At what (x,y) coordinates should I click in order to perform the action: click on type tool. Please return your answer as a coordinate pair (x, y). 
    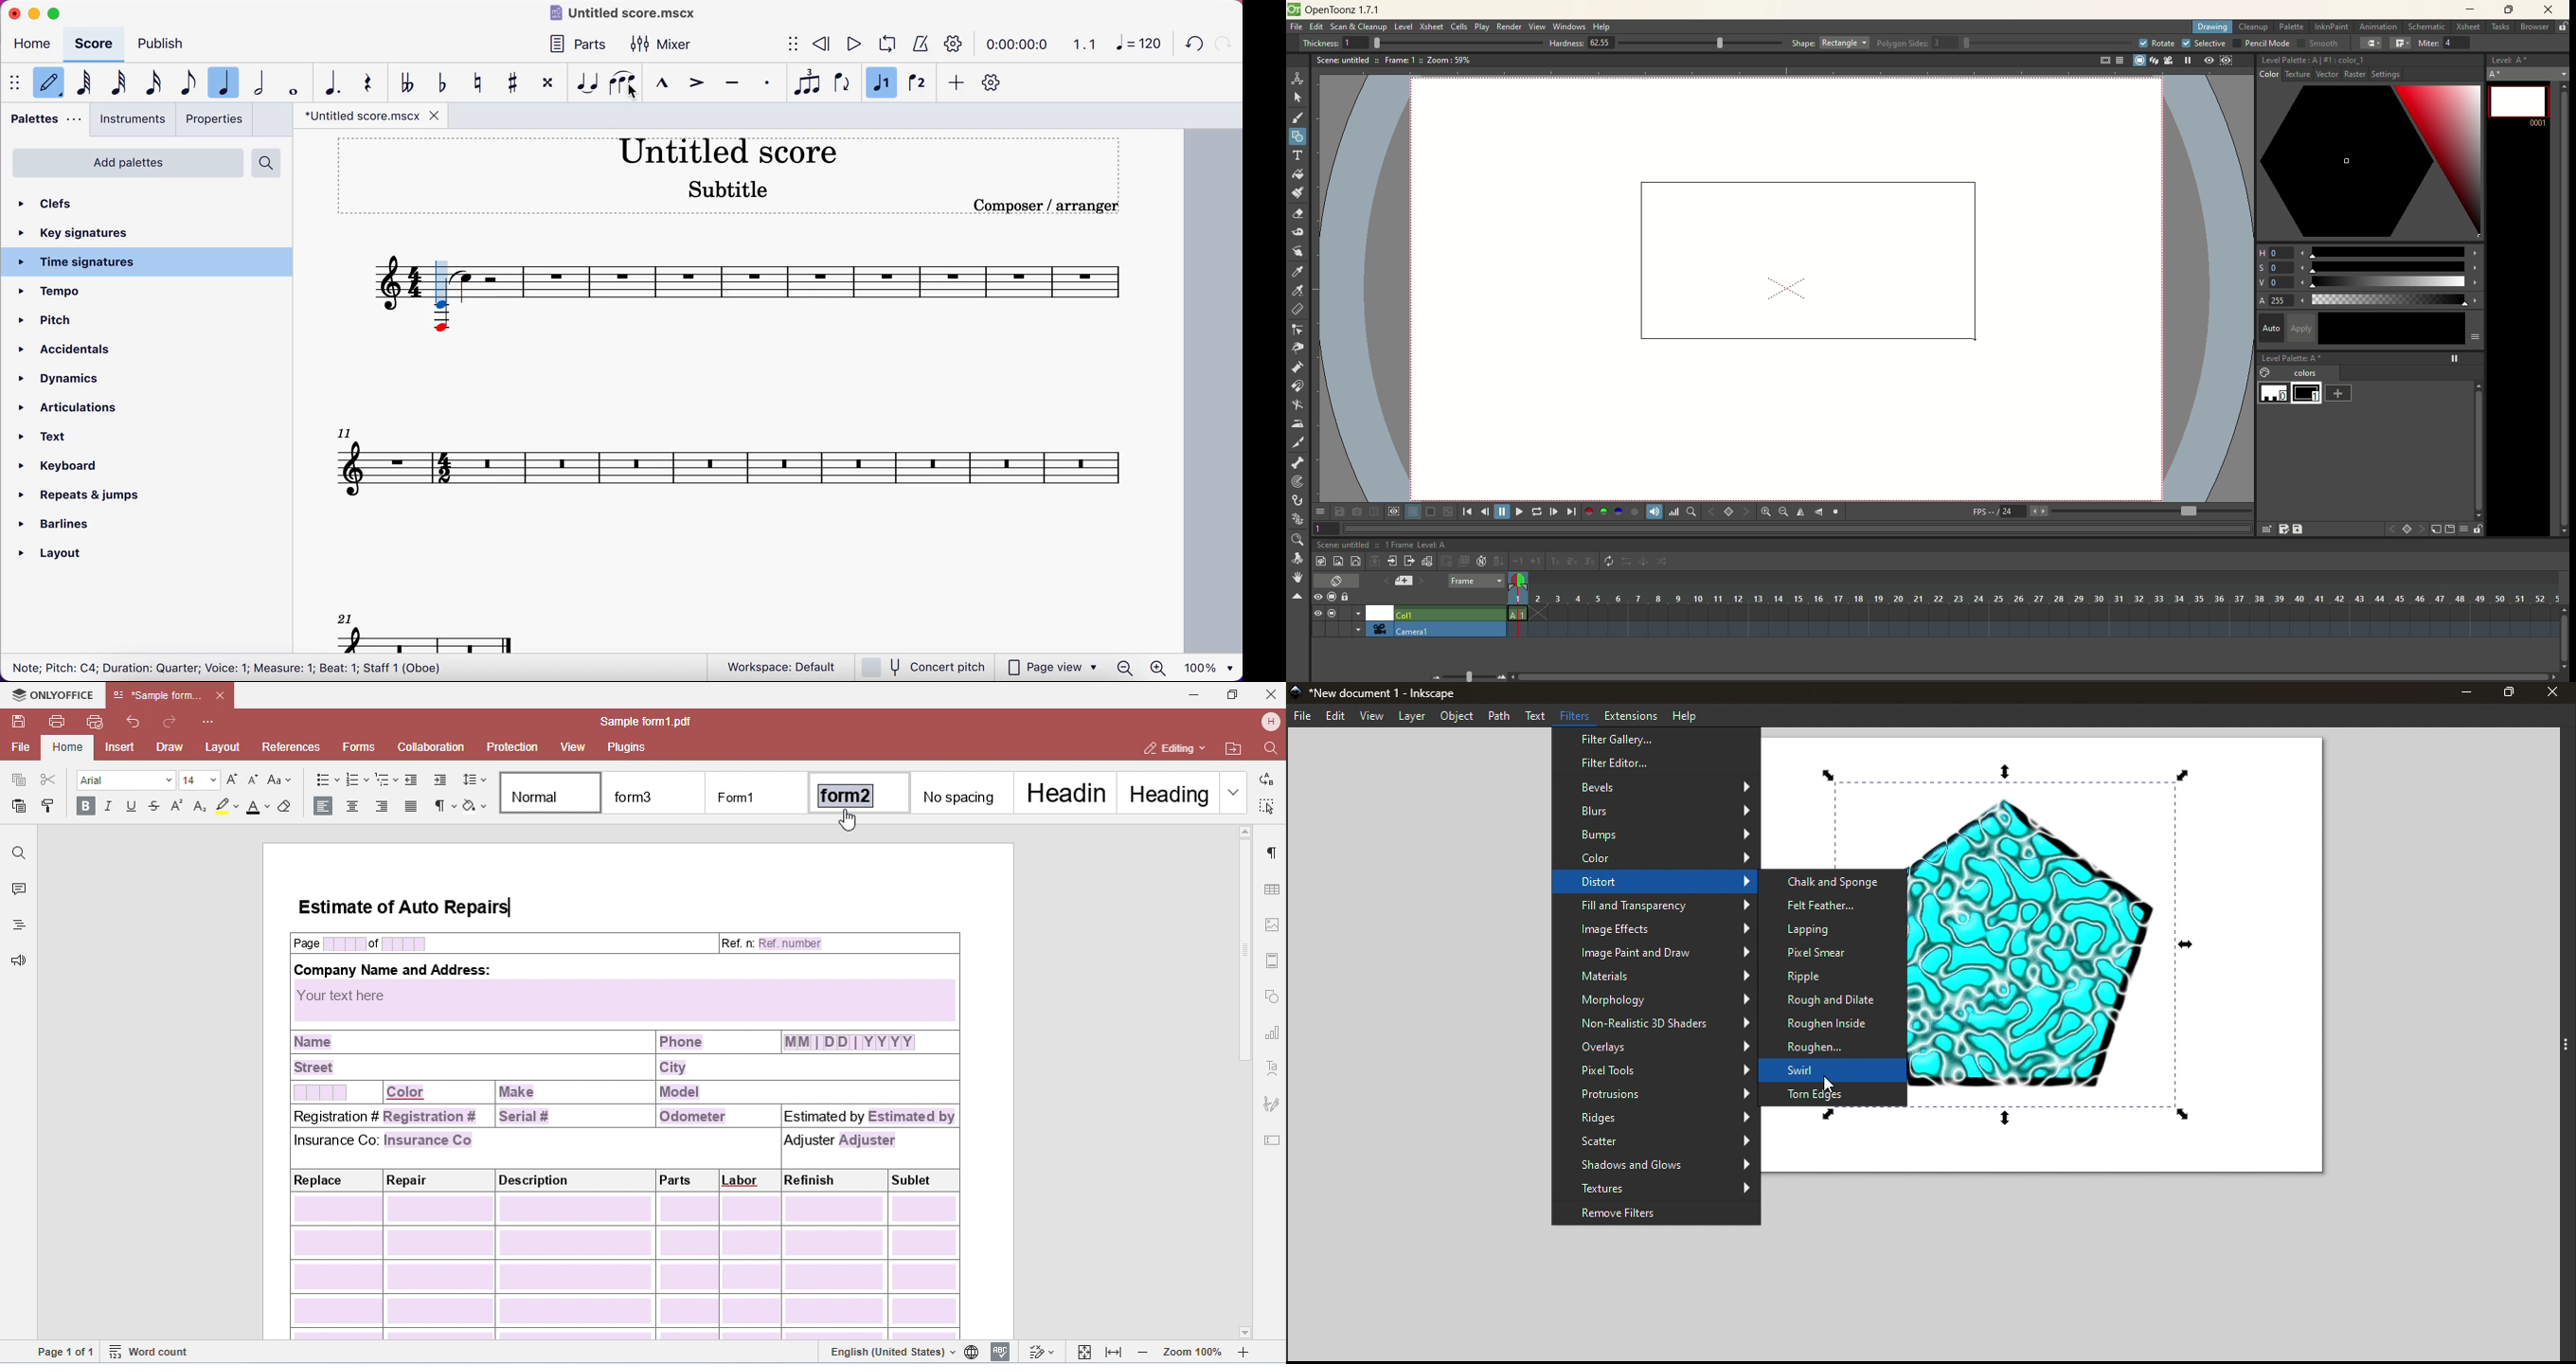
    Looking at the image, I should click on (1299, 155).